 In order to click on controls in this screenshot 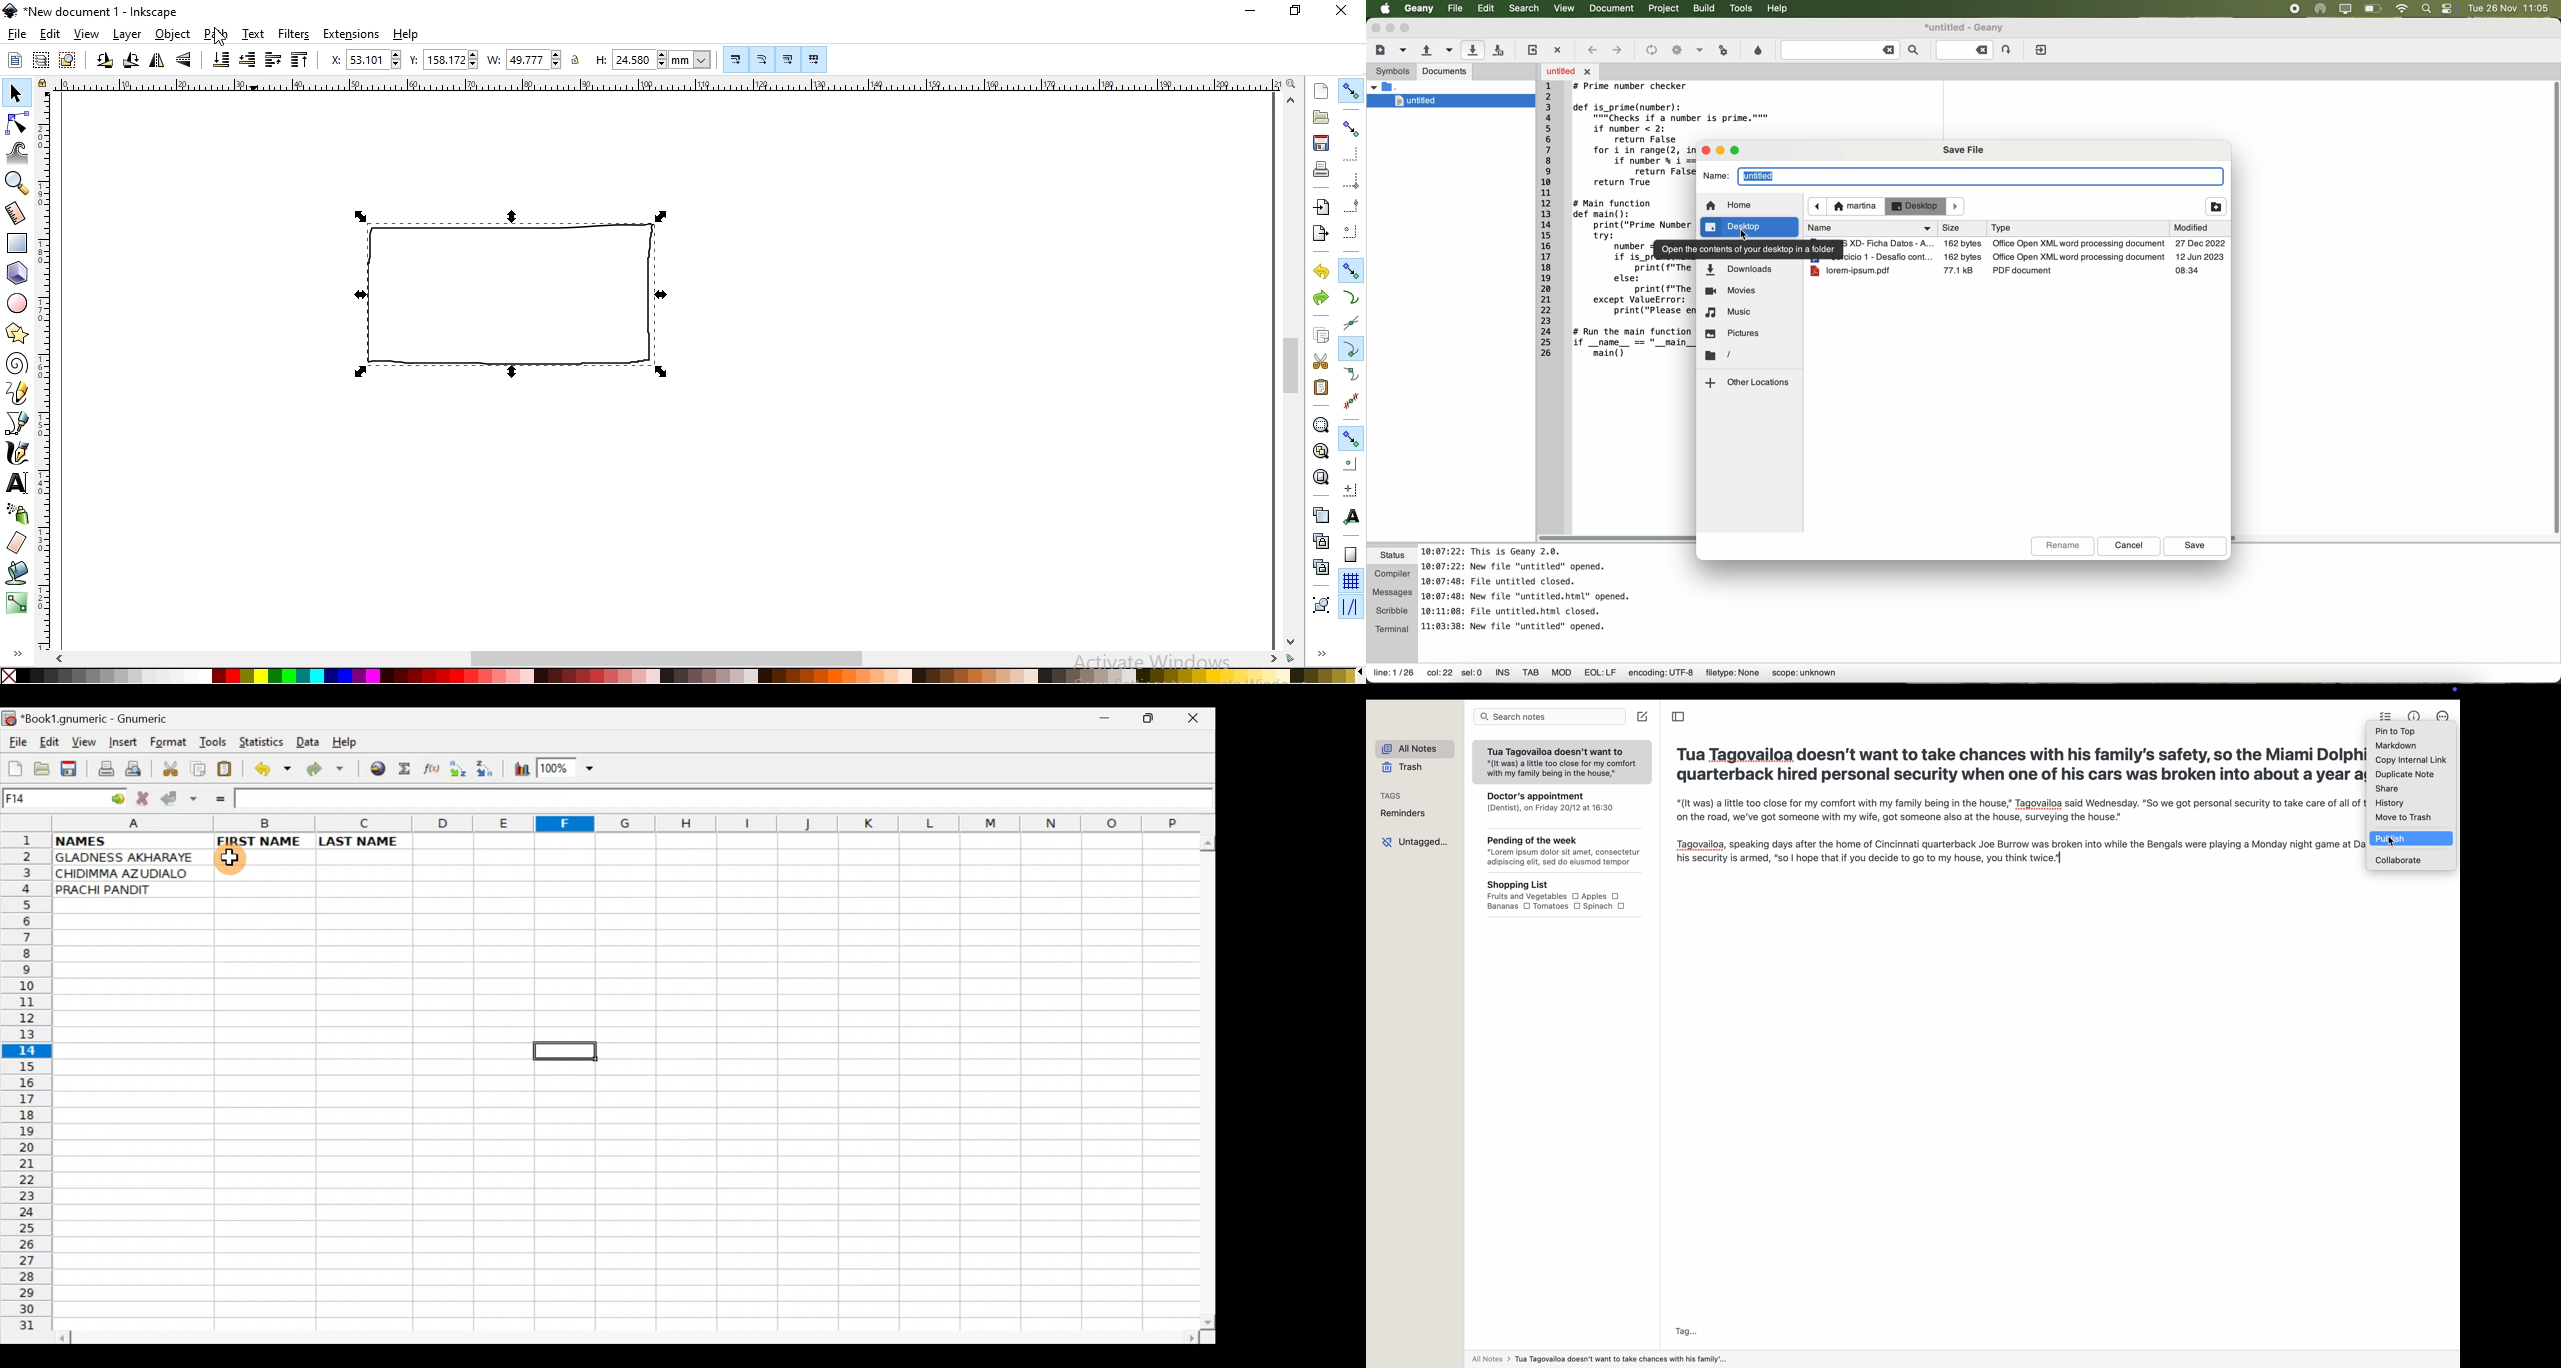, I will do `click(2449, 8)`.